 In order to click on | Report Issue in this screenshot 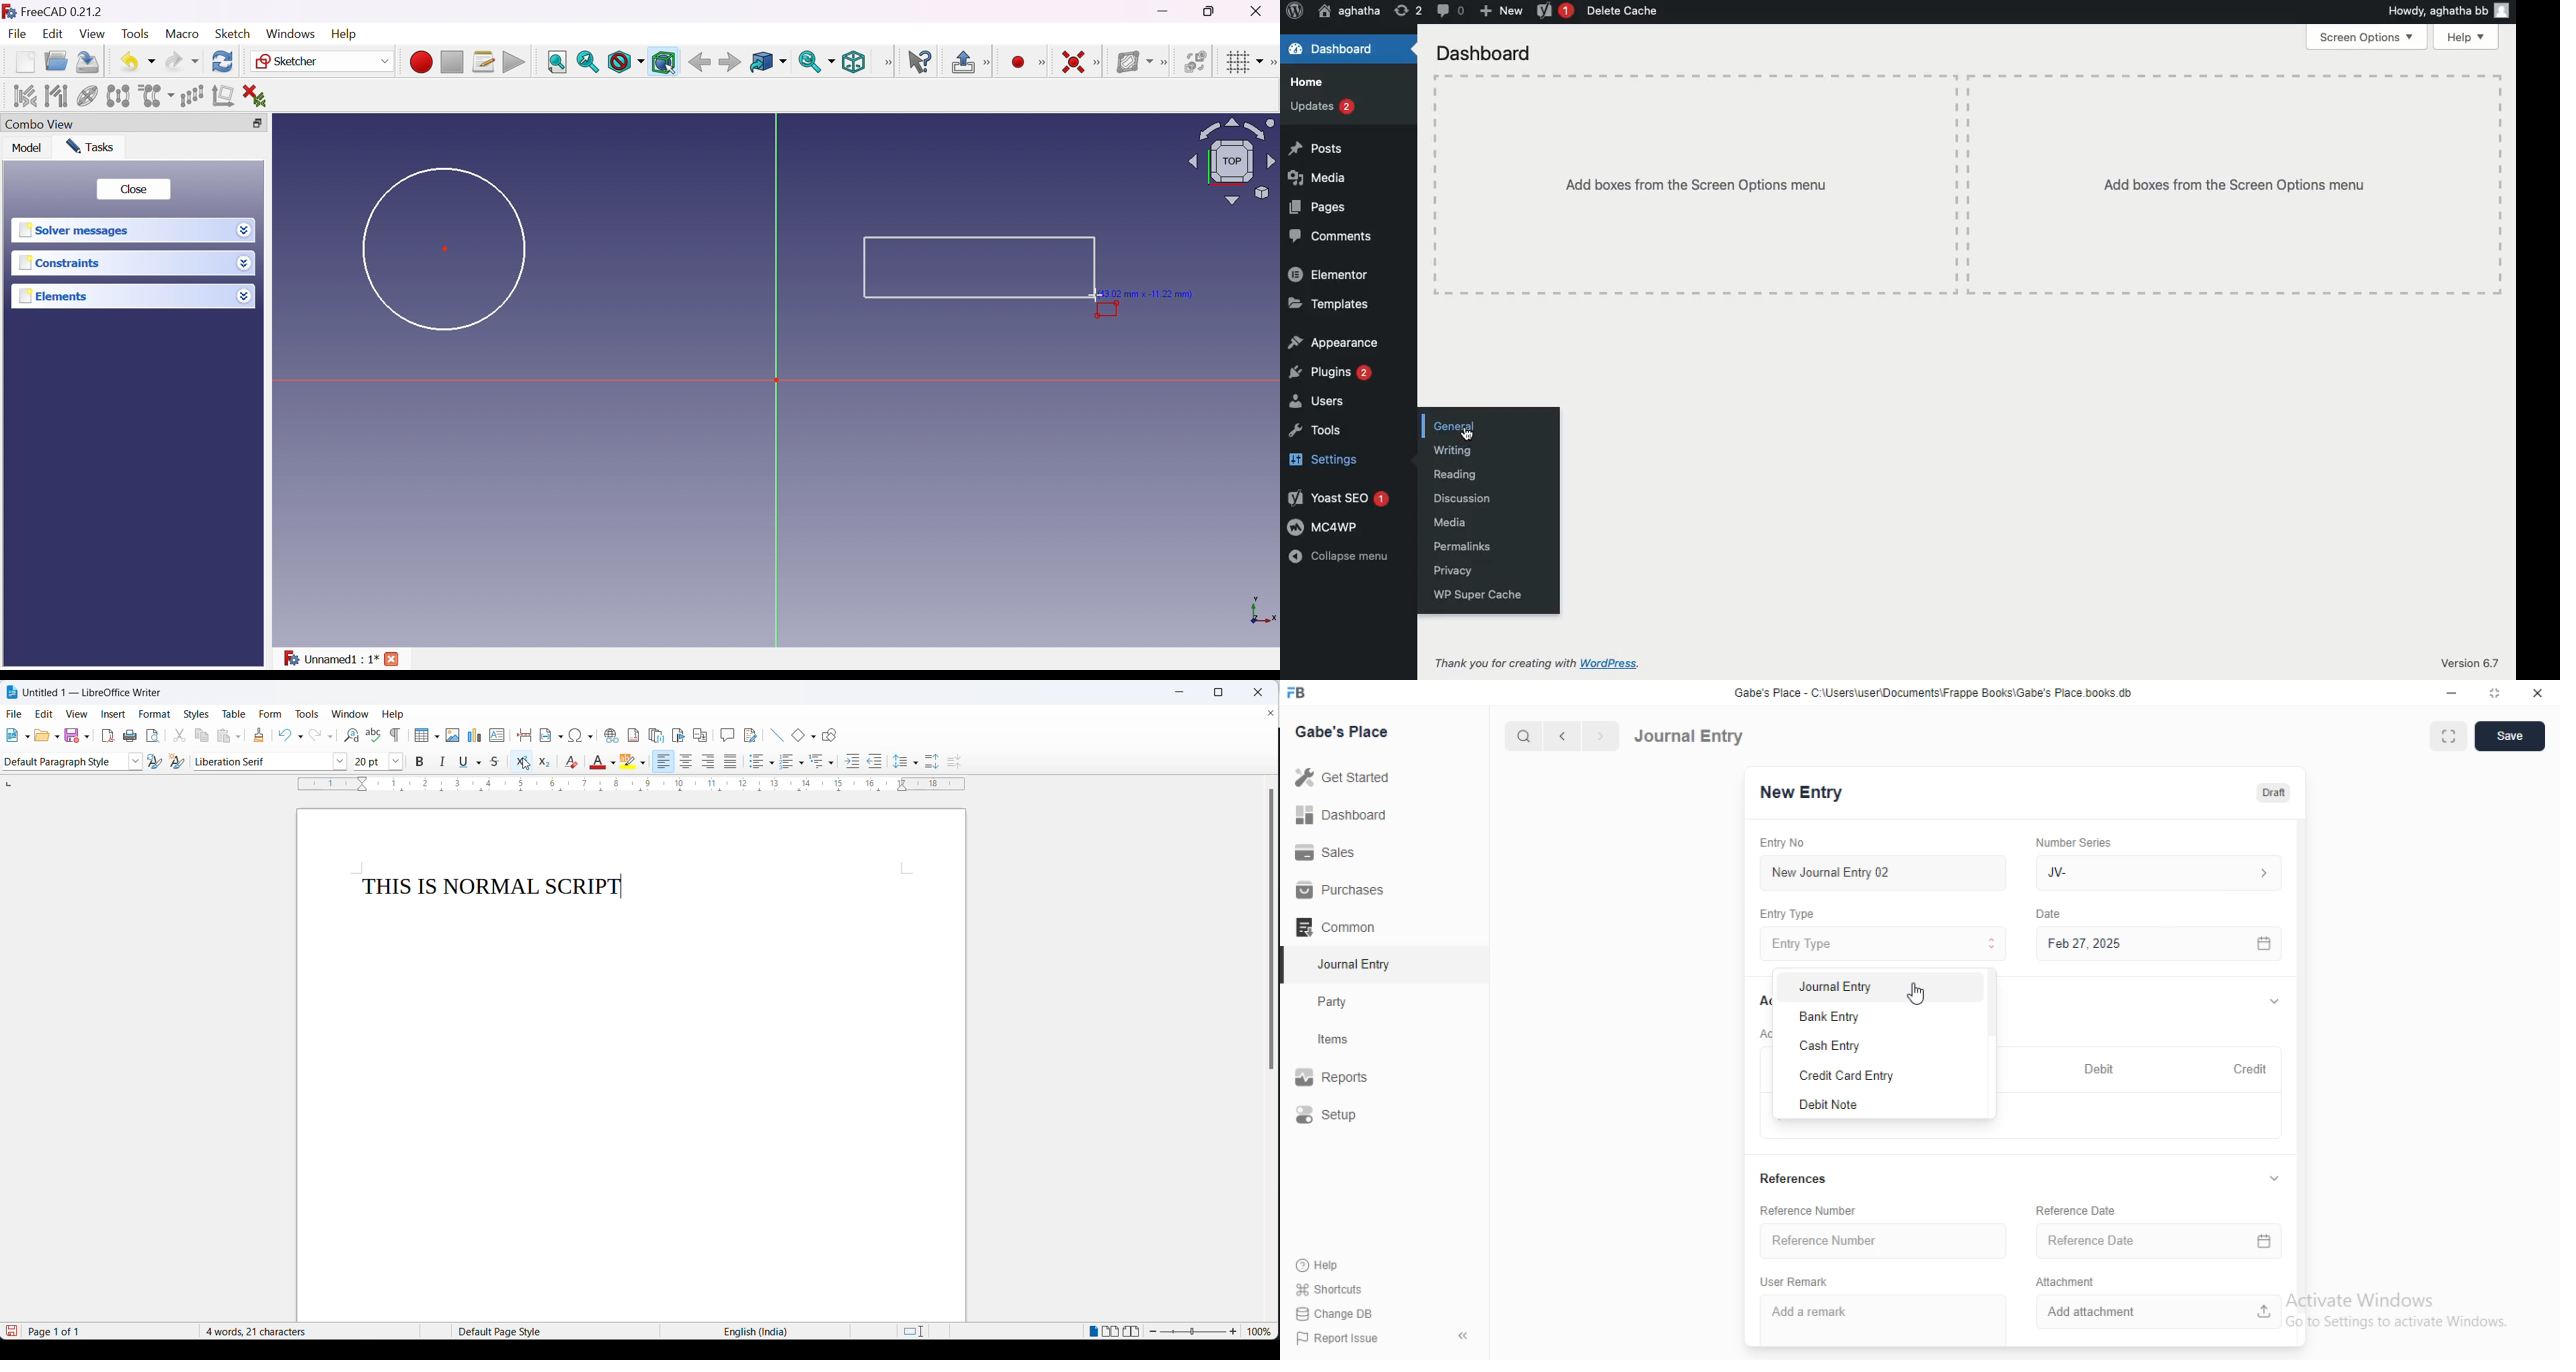, I will do `click(1339, 1338)`.